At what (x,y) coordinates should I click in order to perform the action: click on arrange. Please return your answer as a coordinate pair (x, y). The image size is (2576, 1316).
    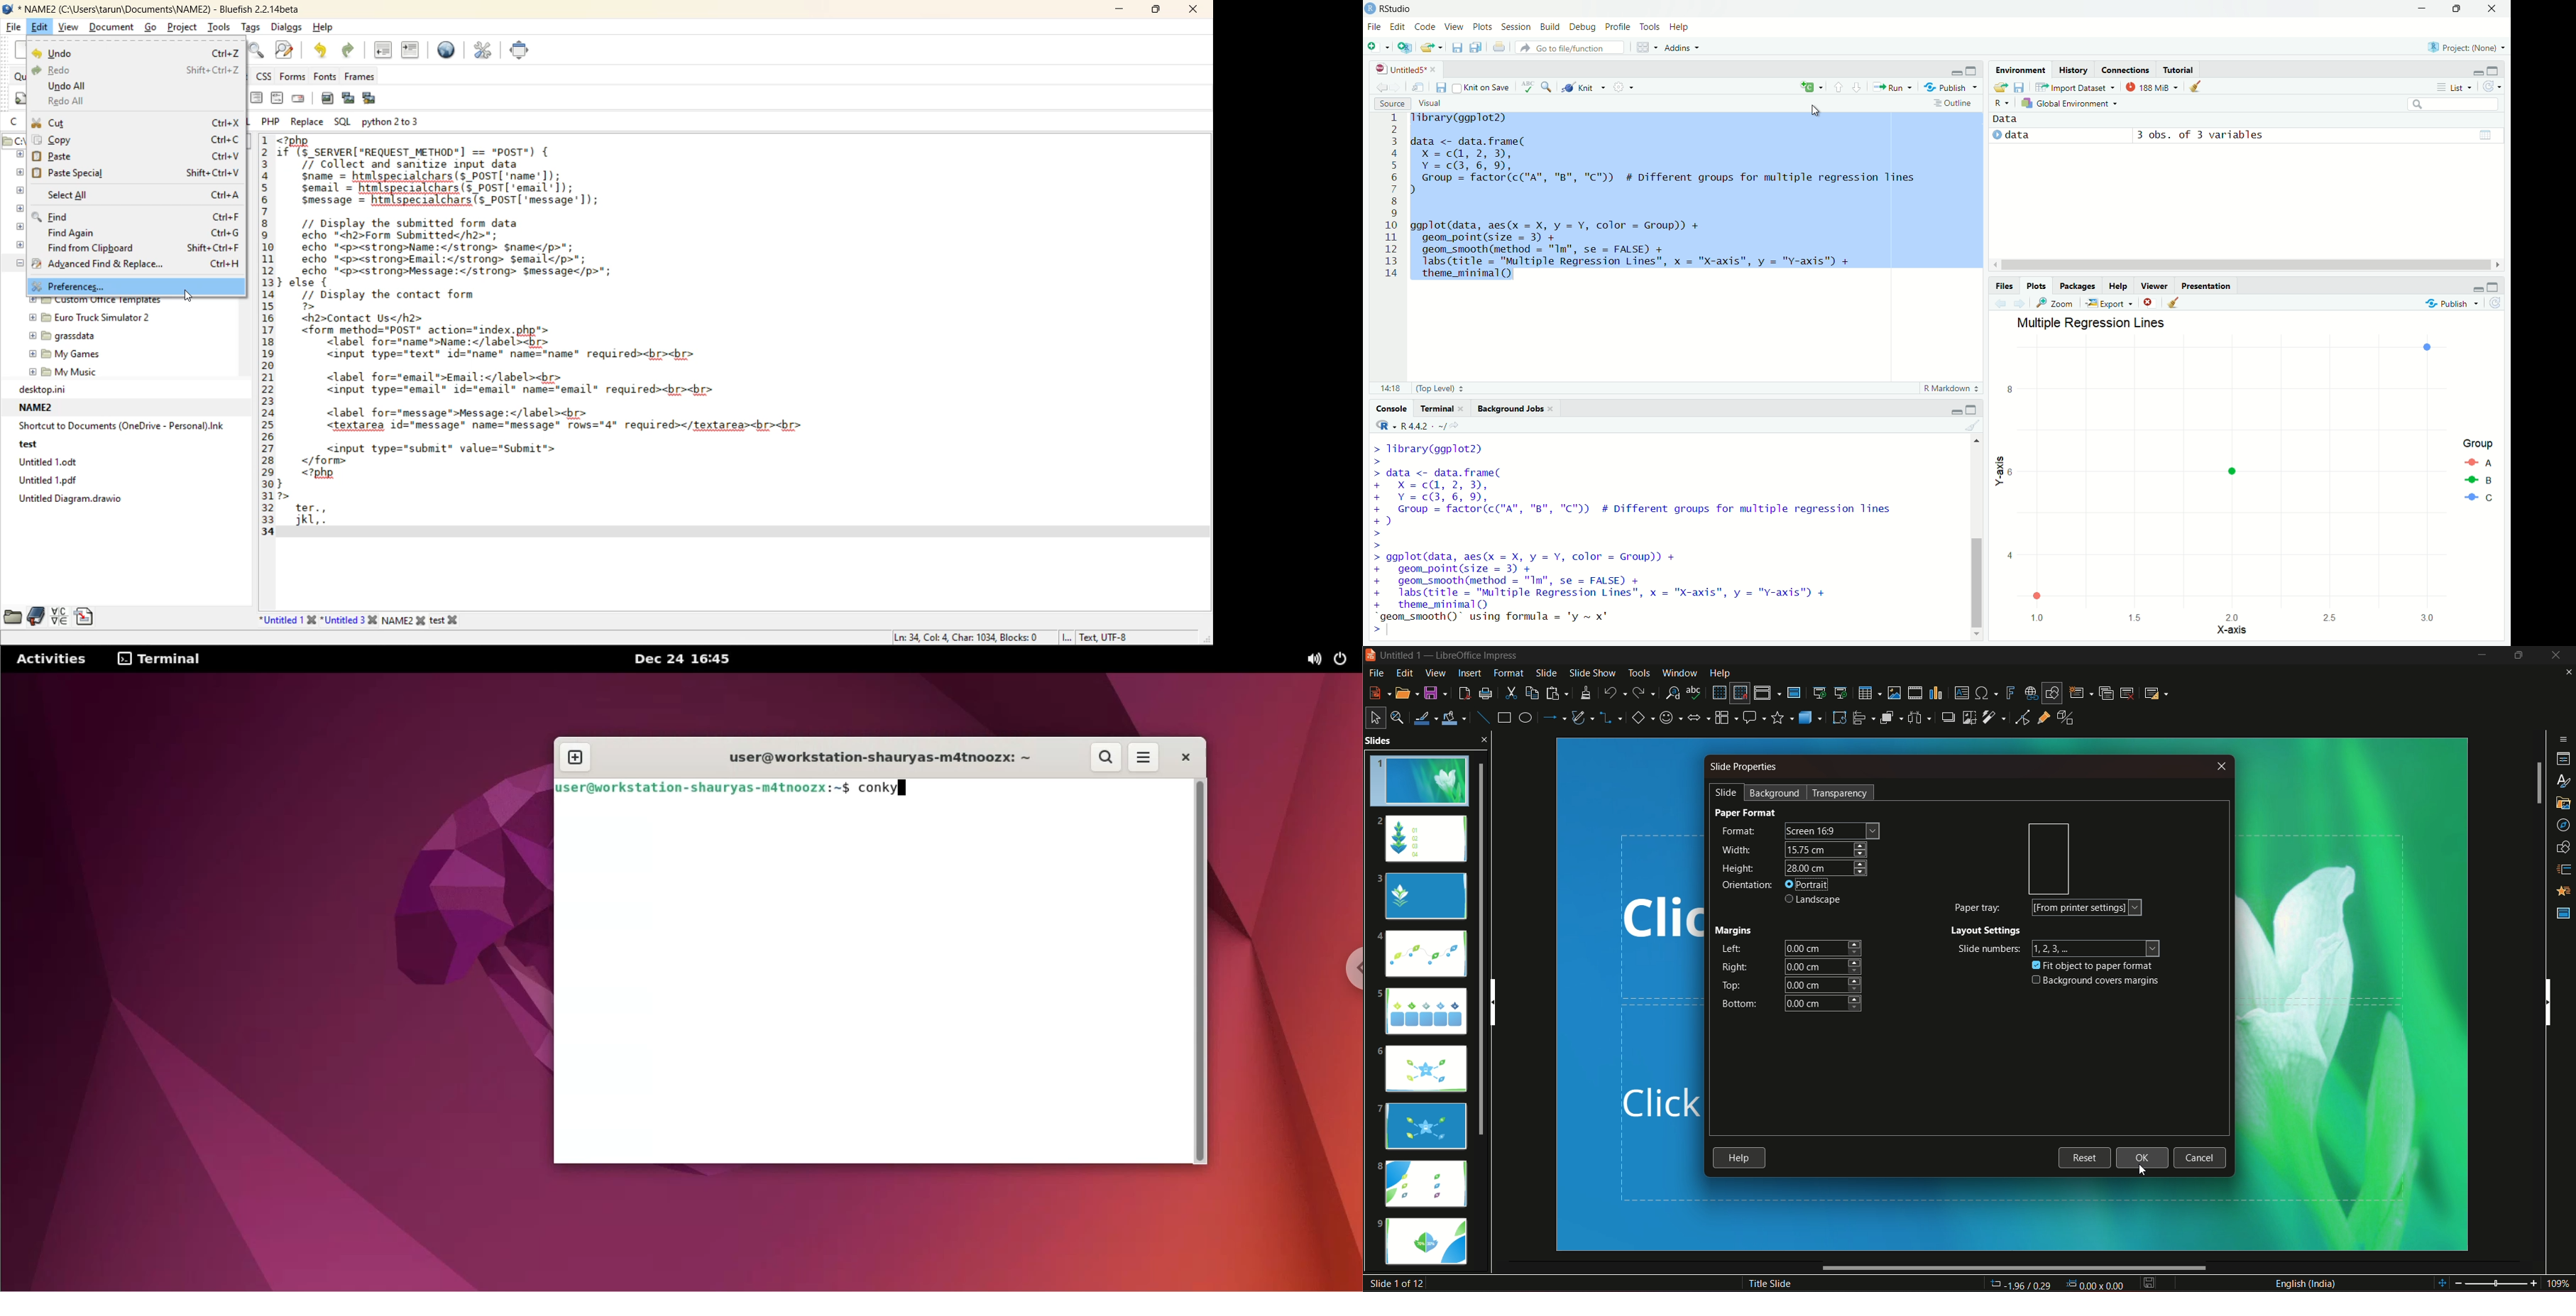
    Looking at the image, I should click on (1891, 719).